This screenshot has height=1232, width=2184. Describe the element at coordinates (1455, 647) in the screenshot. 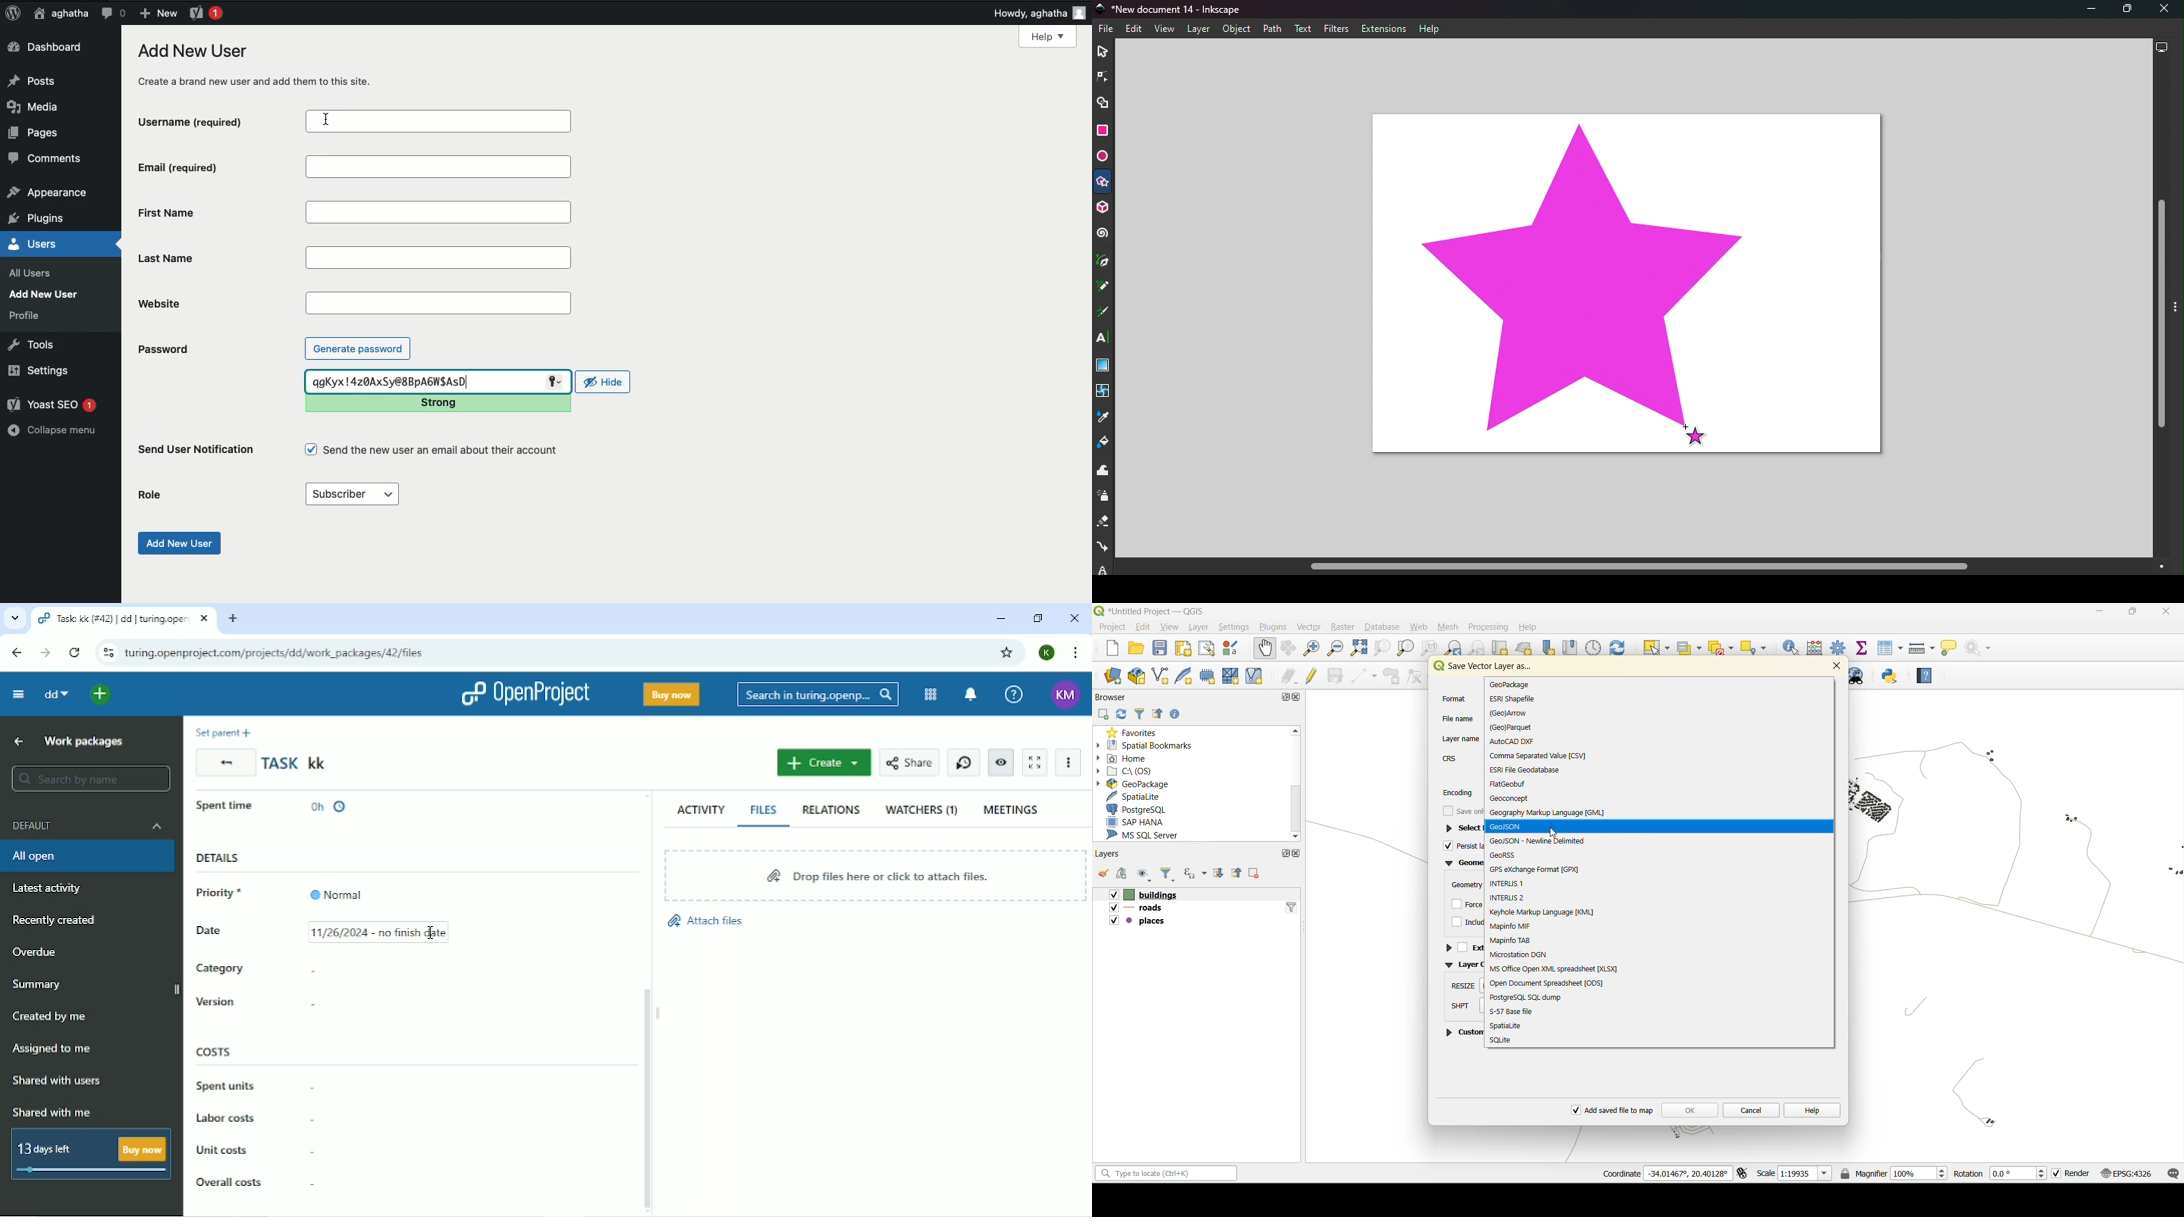

I see `zoom last` at that location.